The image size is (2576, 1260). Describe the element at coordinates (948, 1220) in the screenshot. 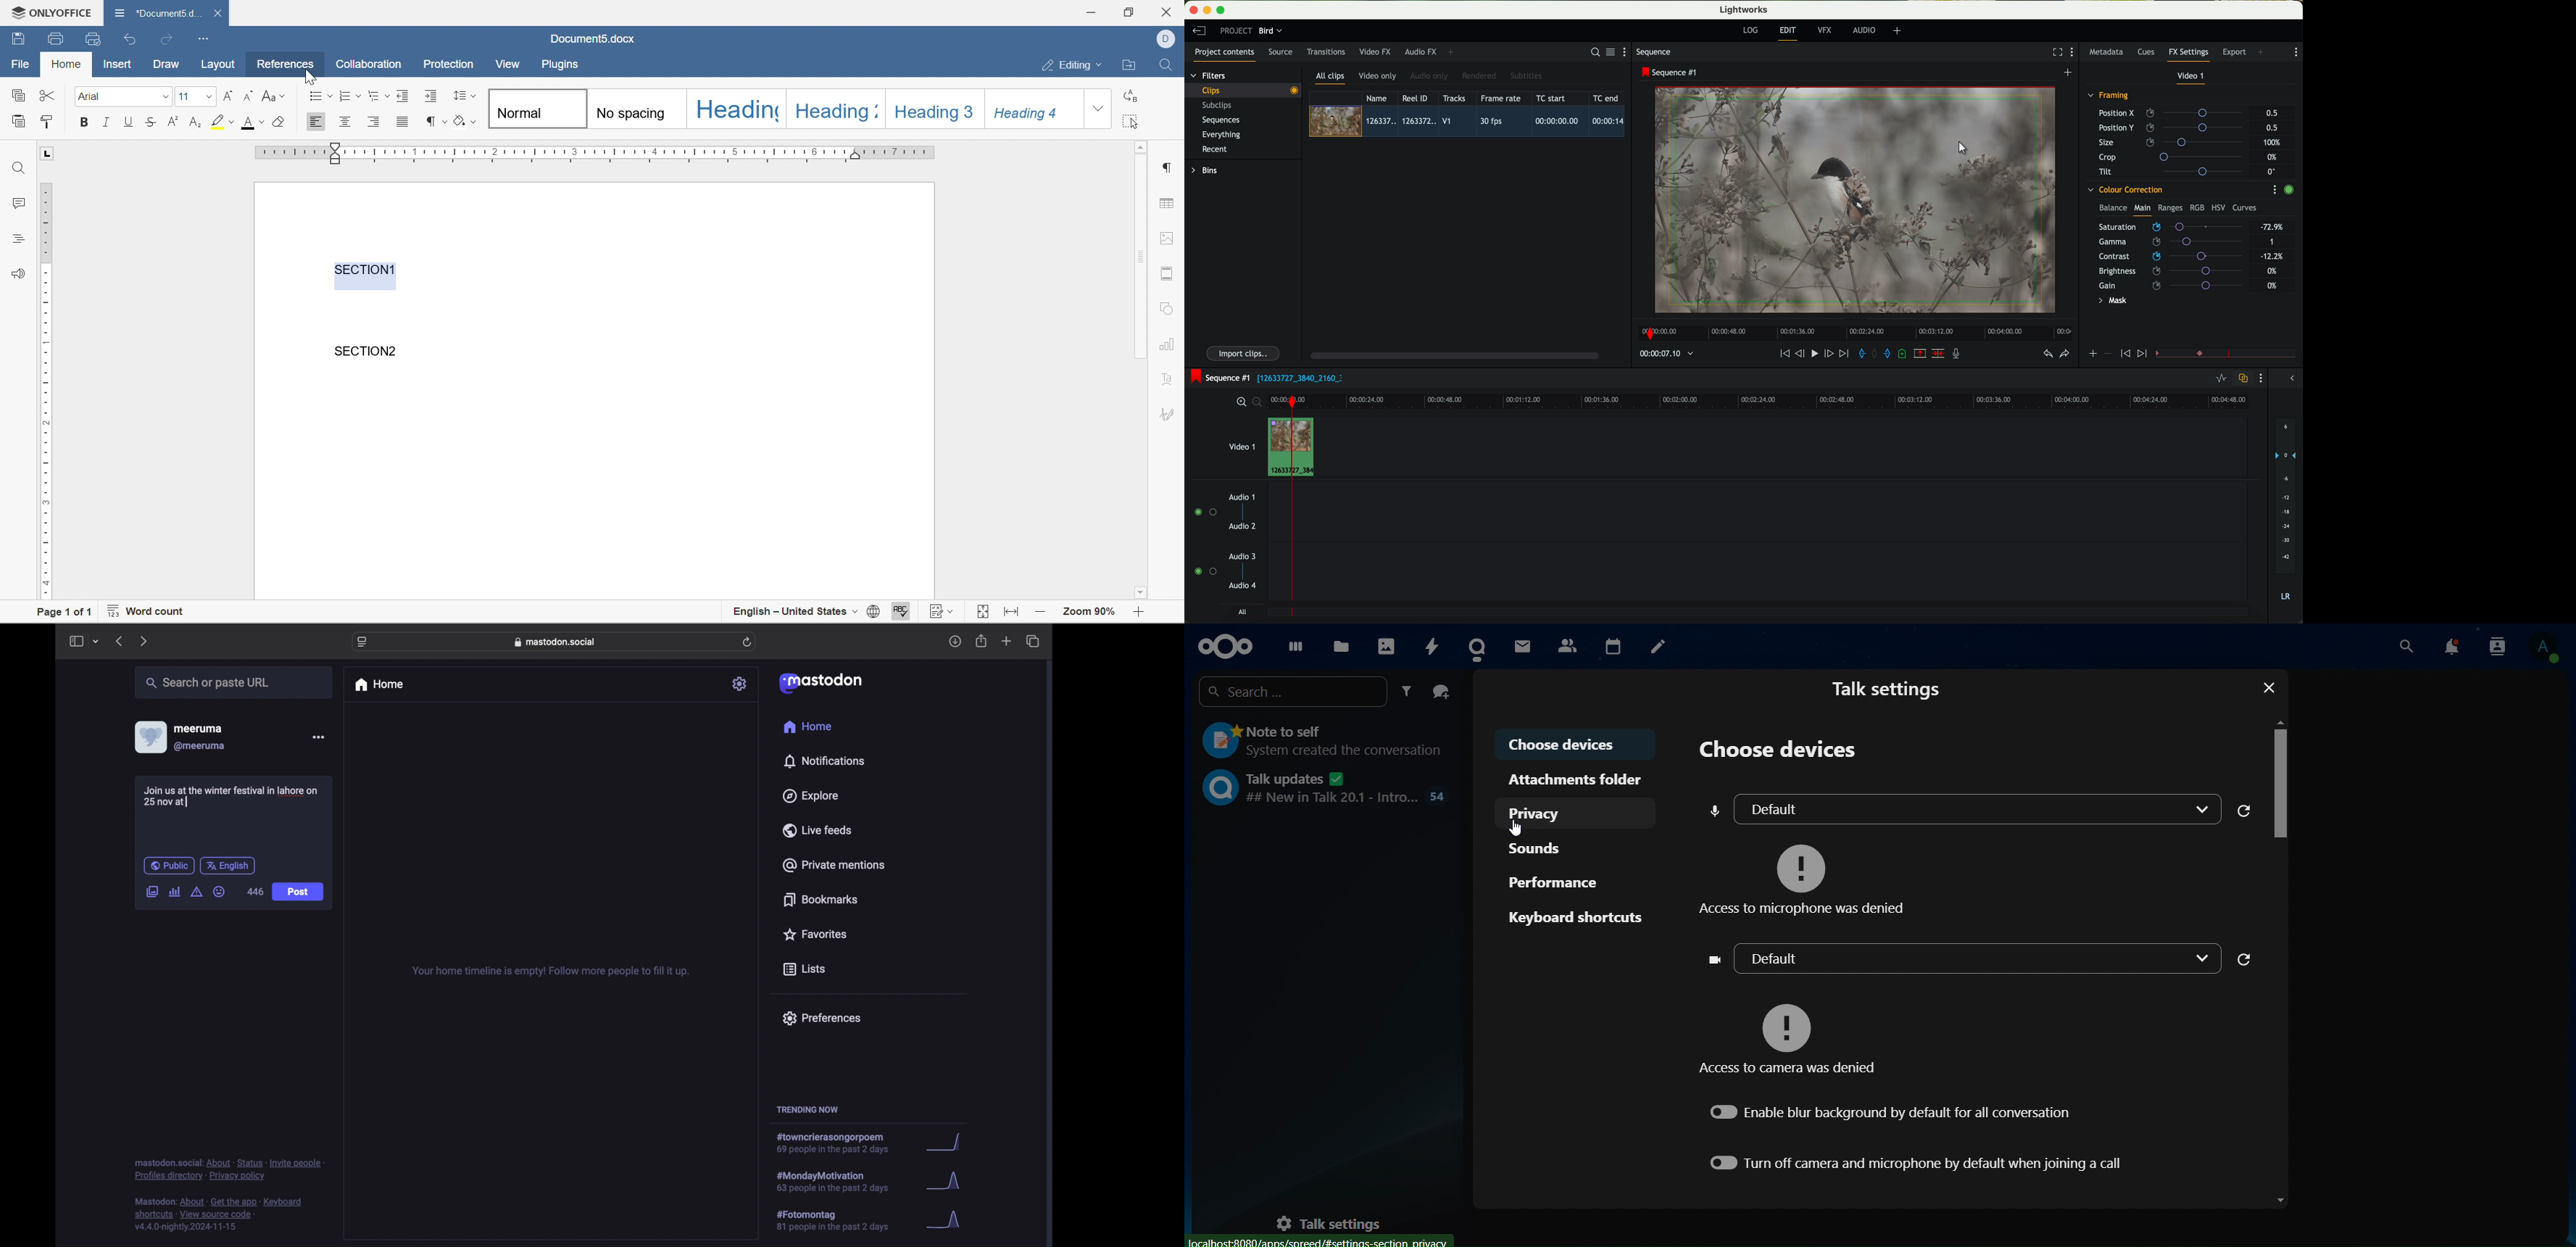

I see `graph` at that location.